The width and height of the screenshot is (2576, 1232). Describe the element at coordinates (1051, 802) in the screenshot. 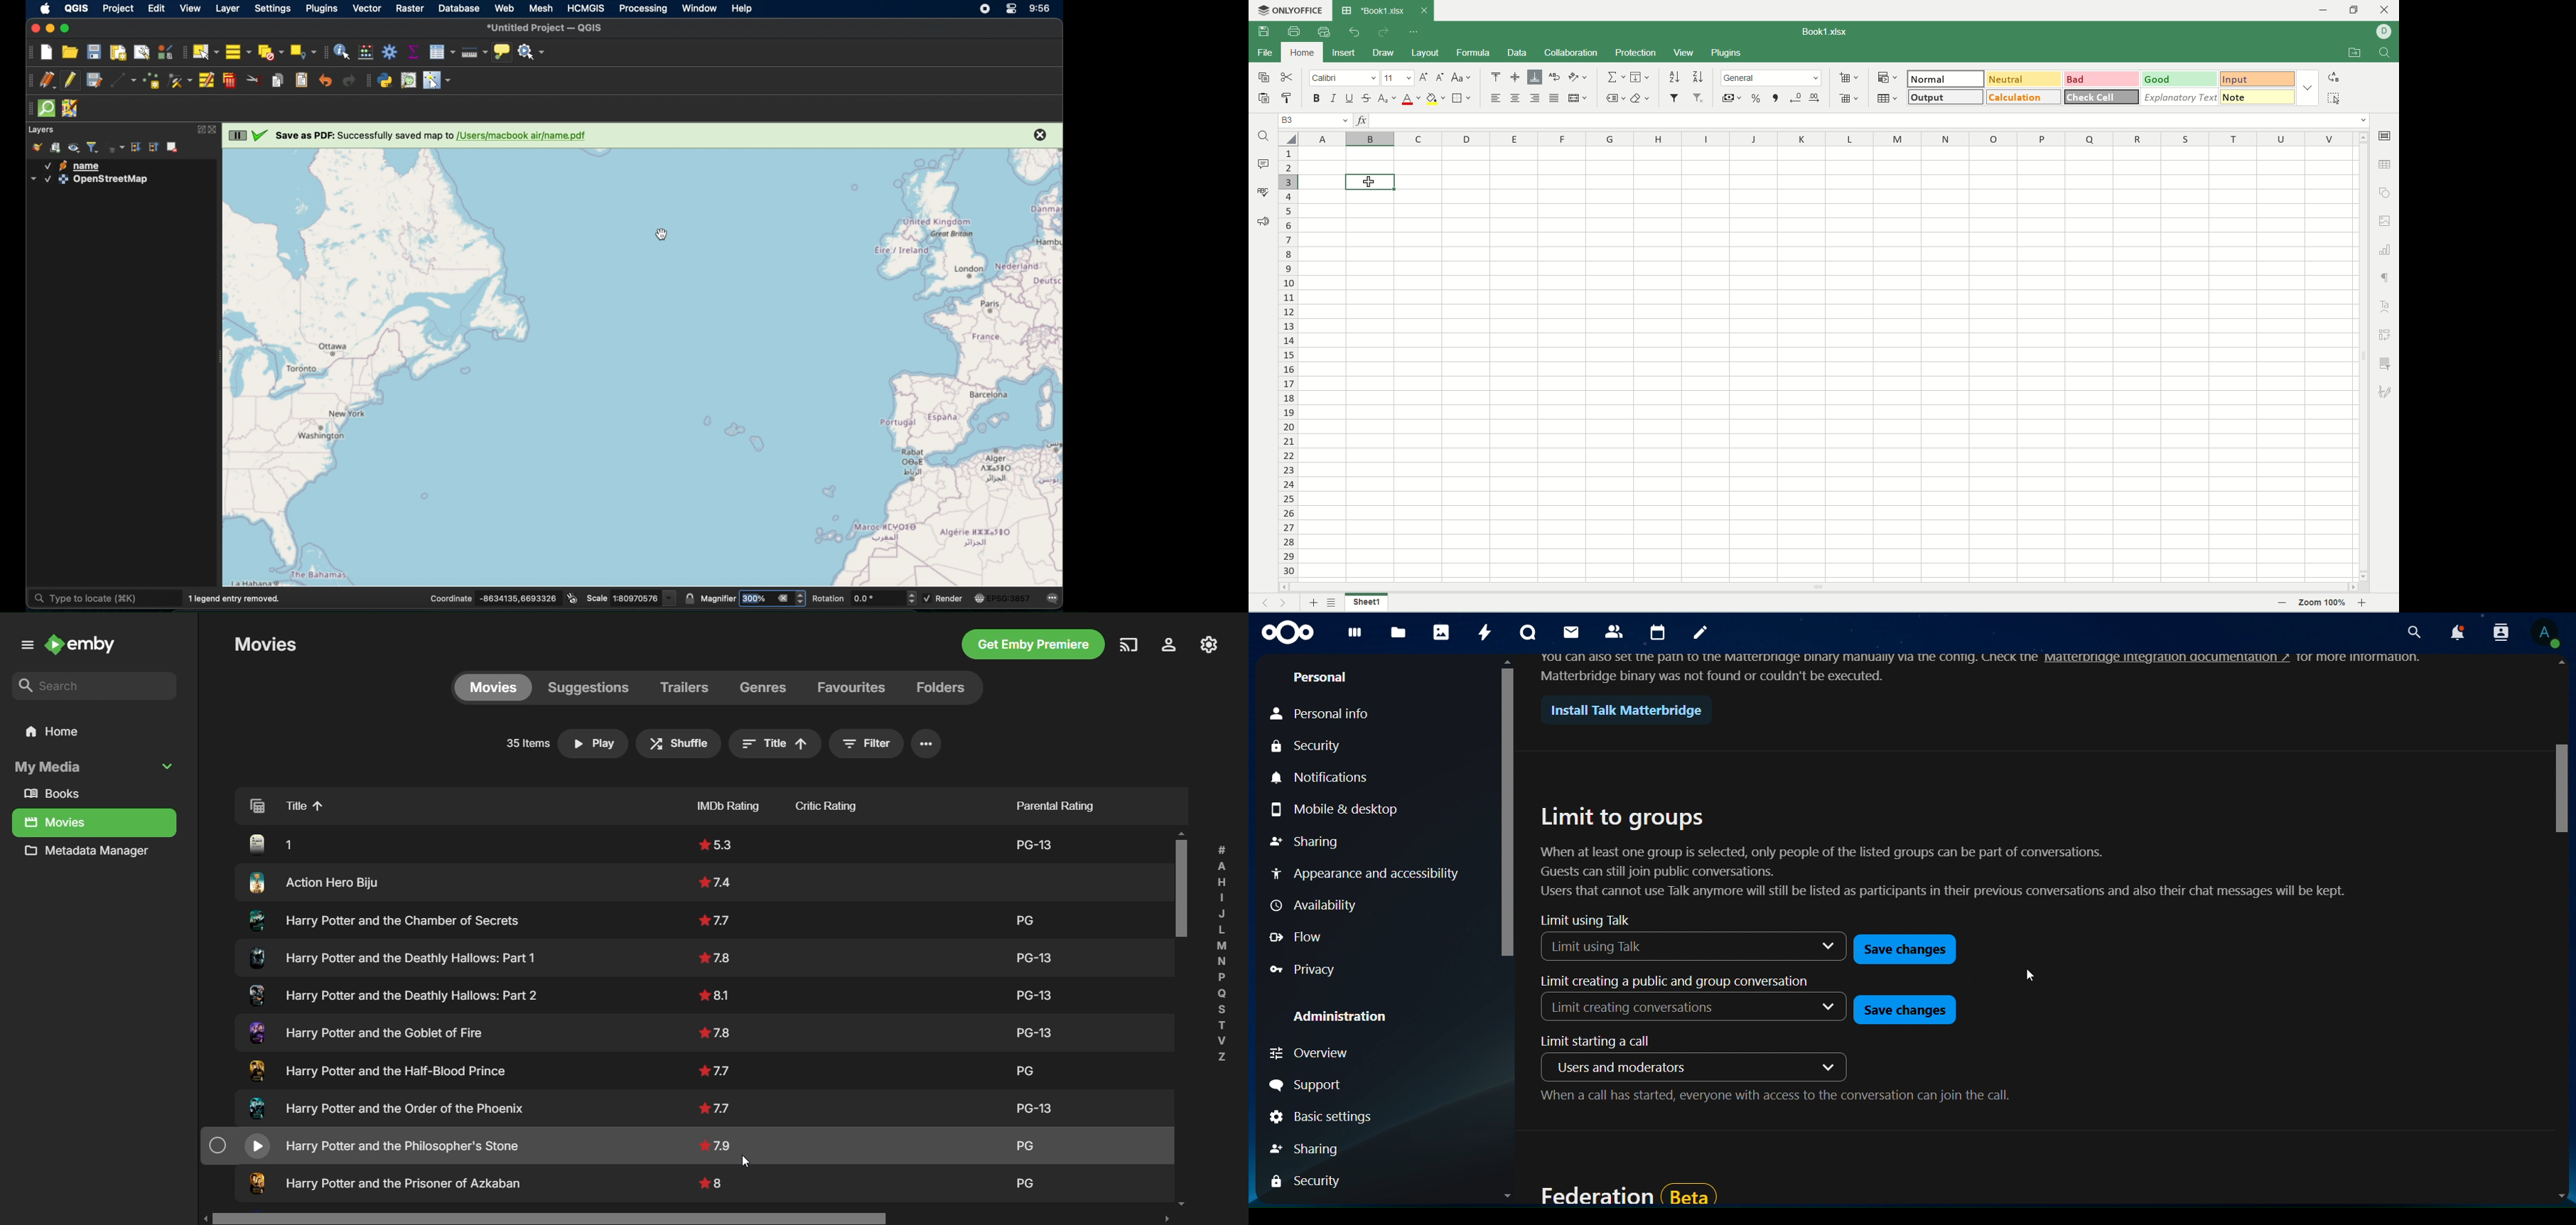

I see `Parental Rating` at that location.